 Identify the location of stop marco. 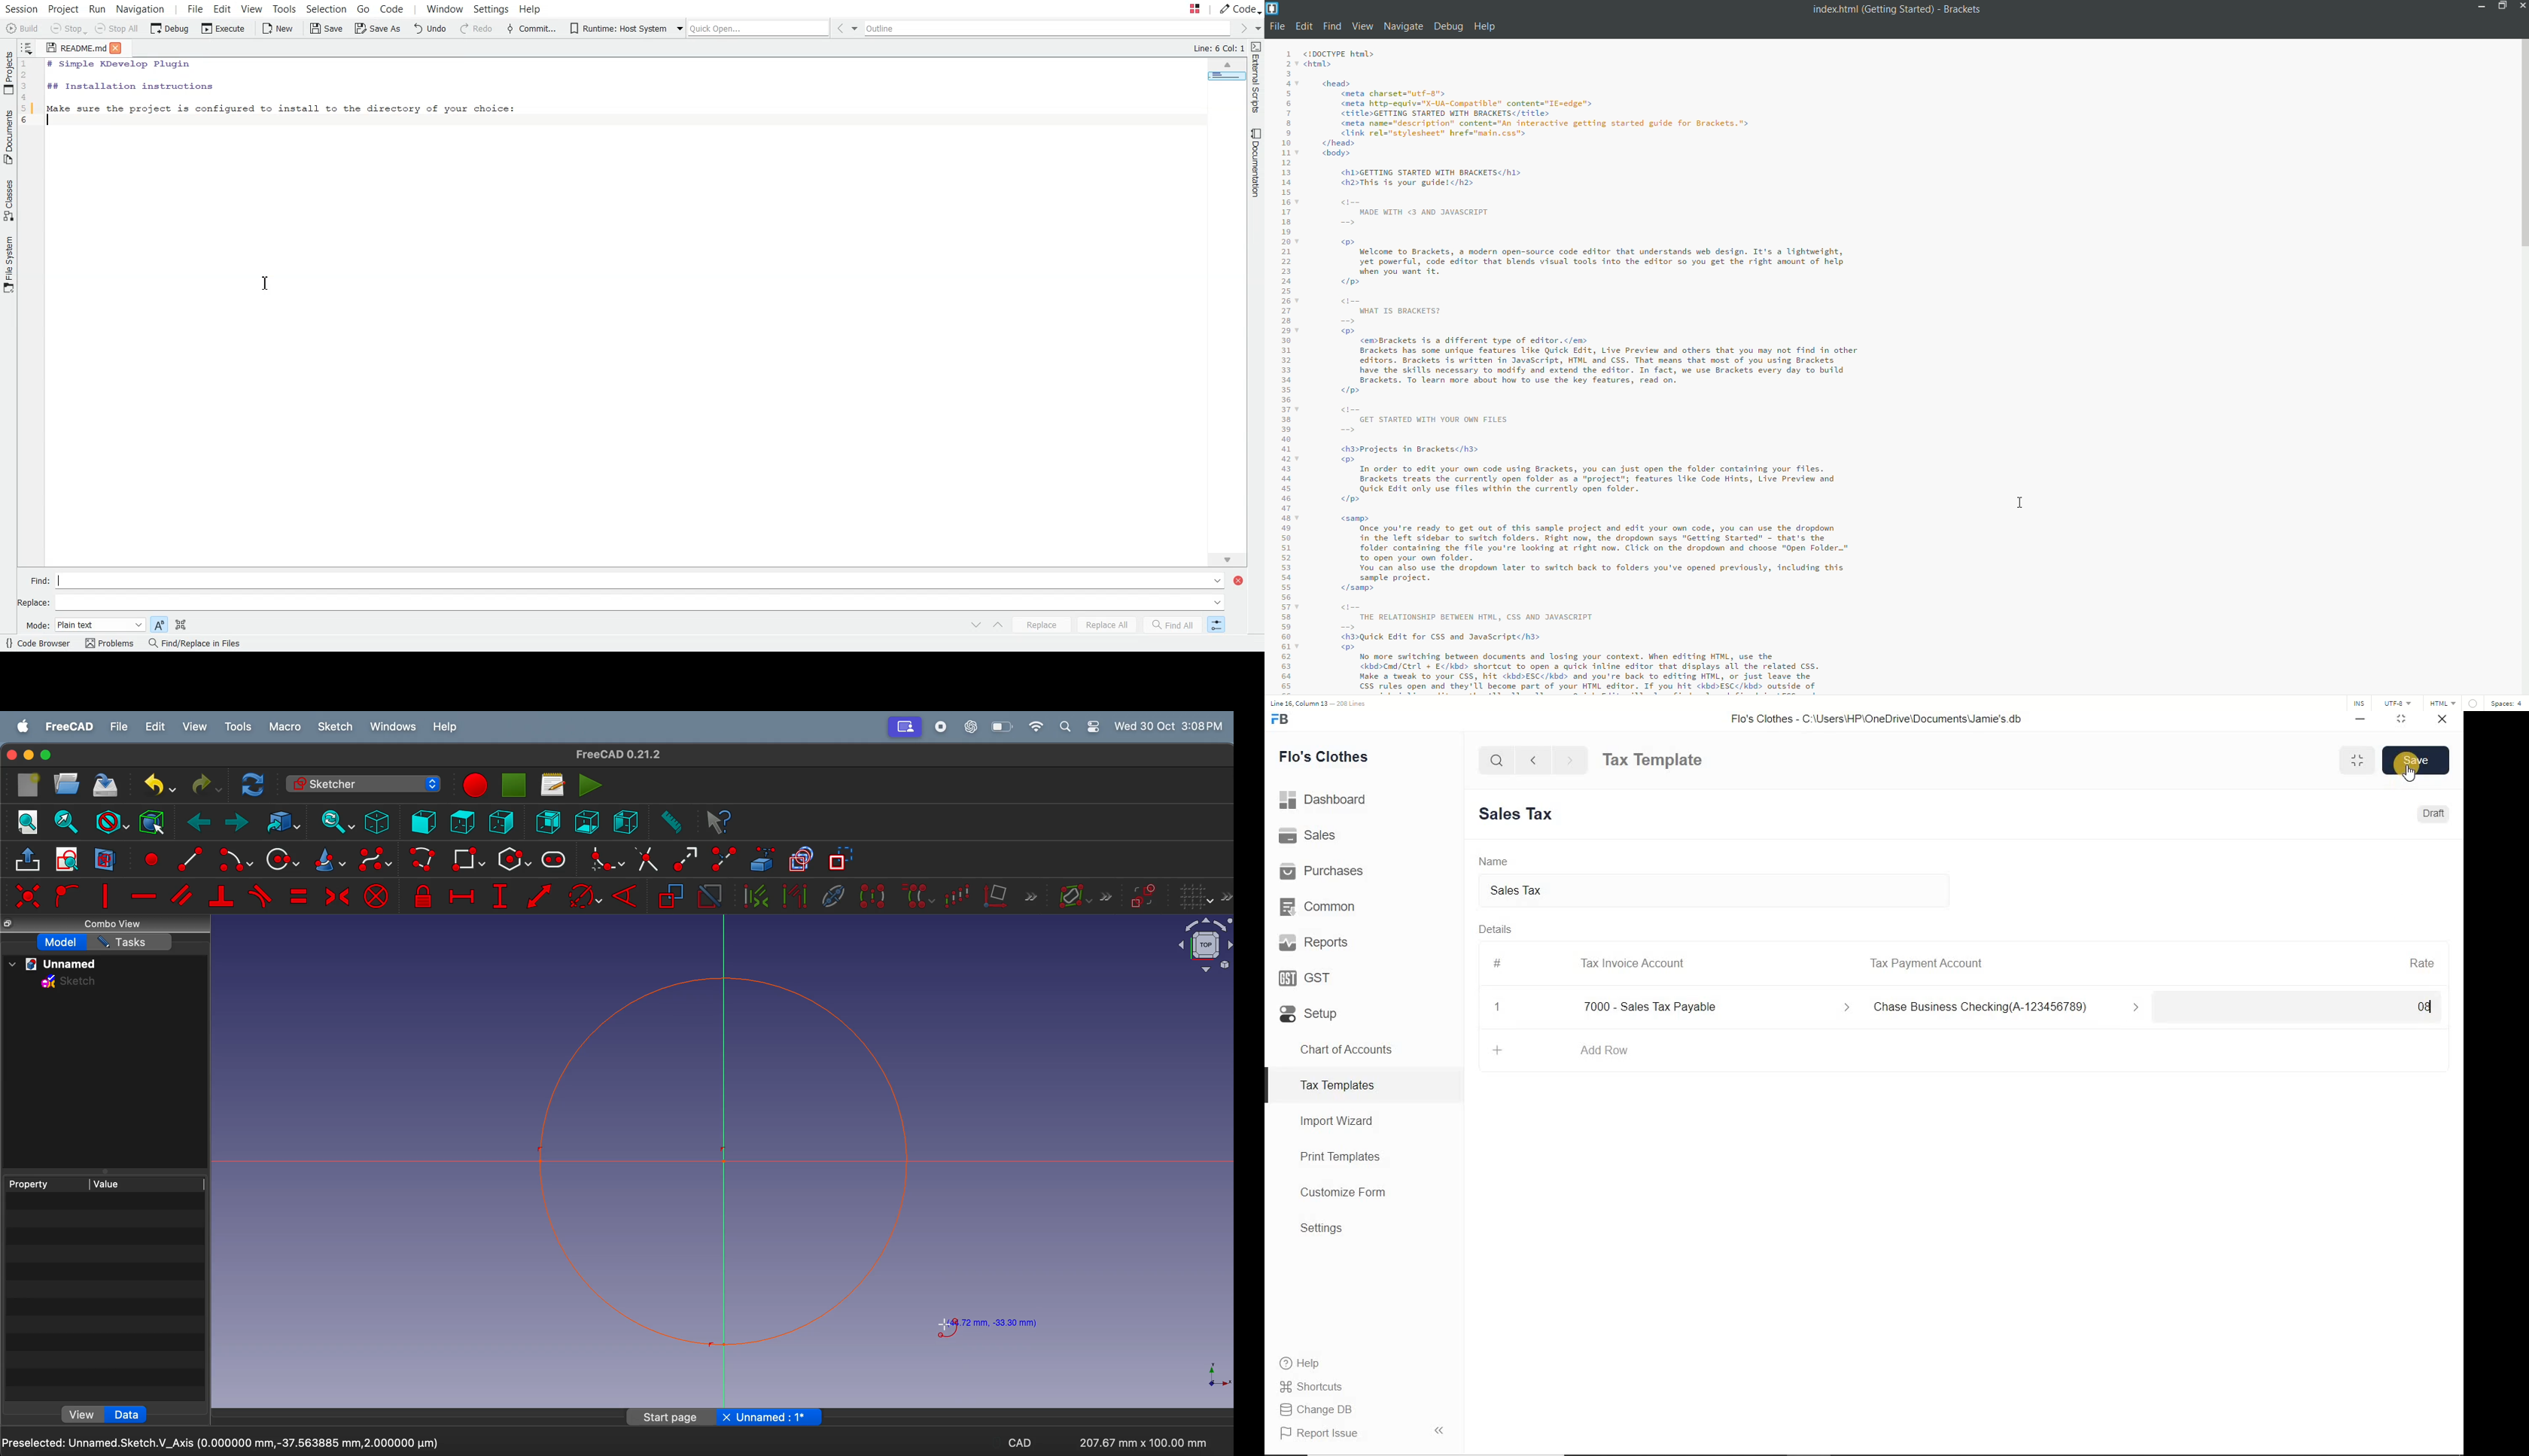
(474, 785).